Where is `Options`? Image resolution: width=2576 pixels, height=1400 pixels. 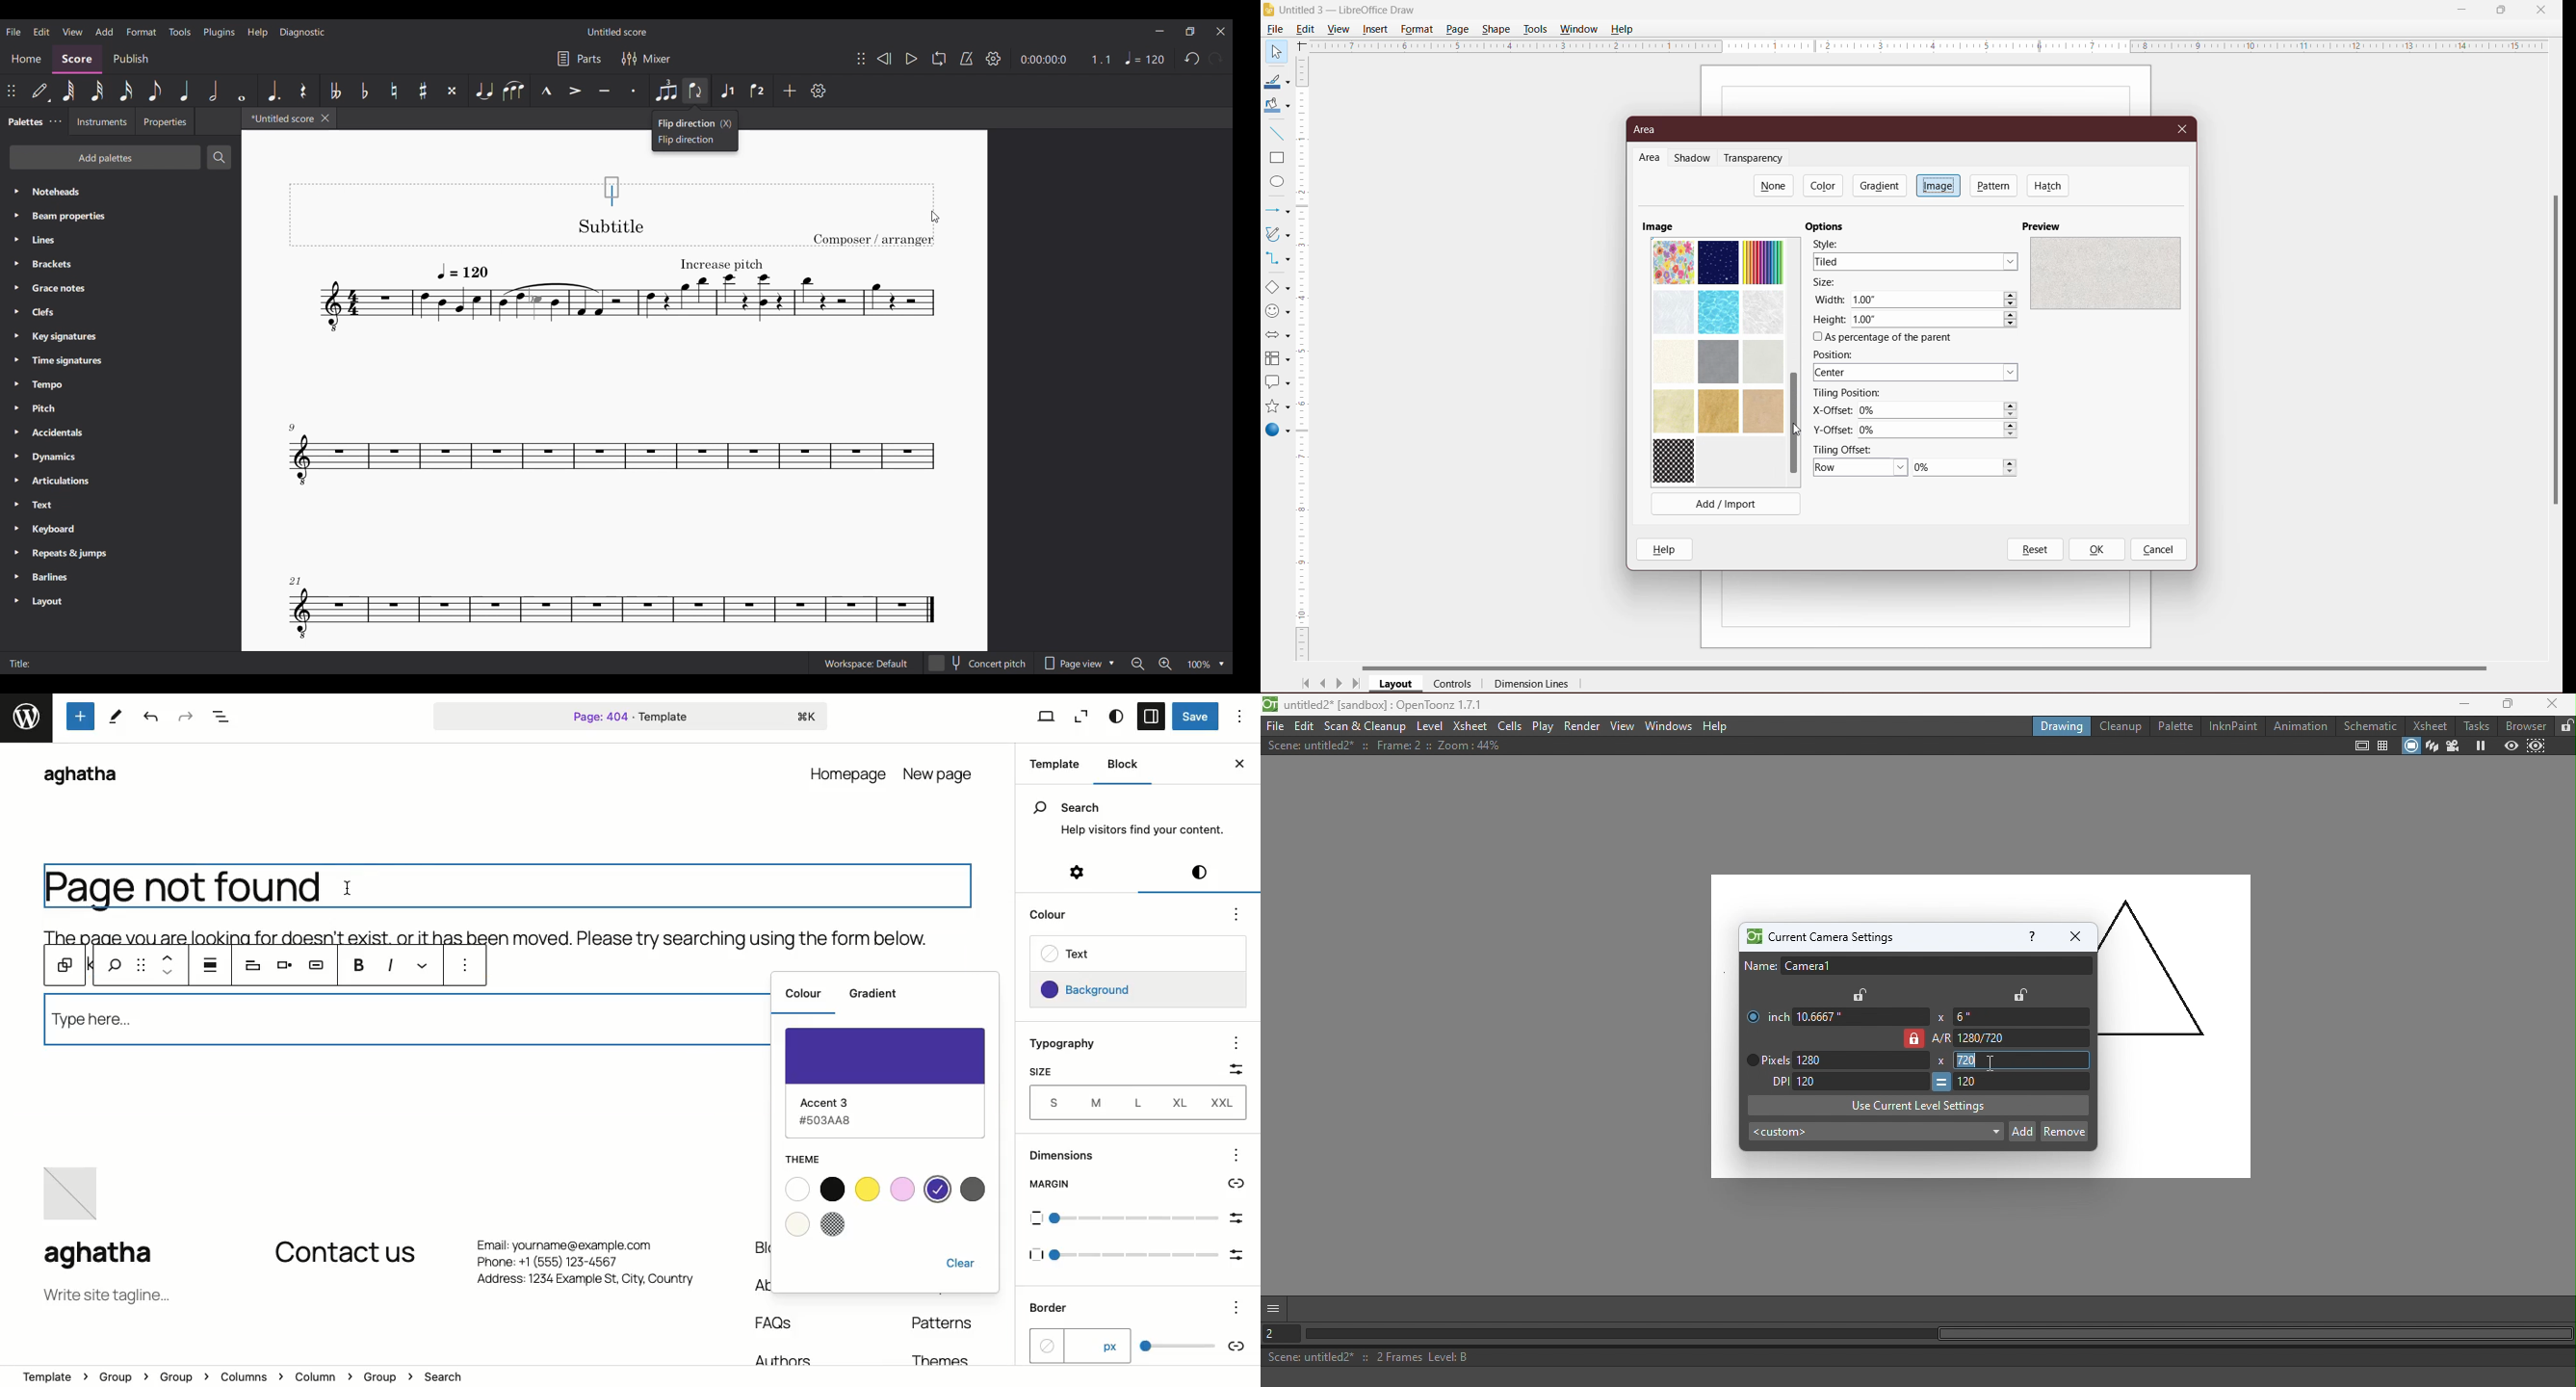 Options is located at coordinates (1245, 717).